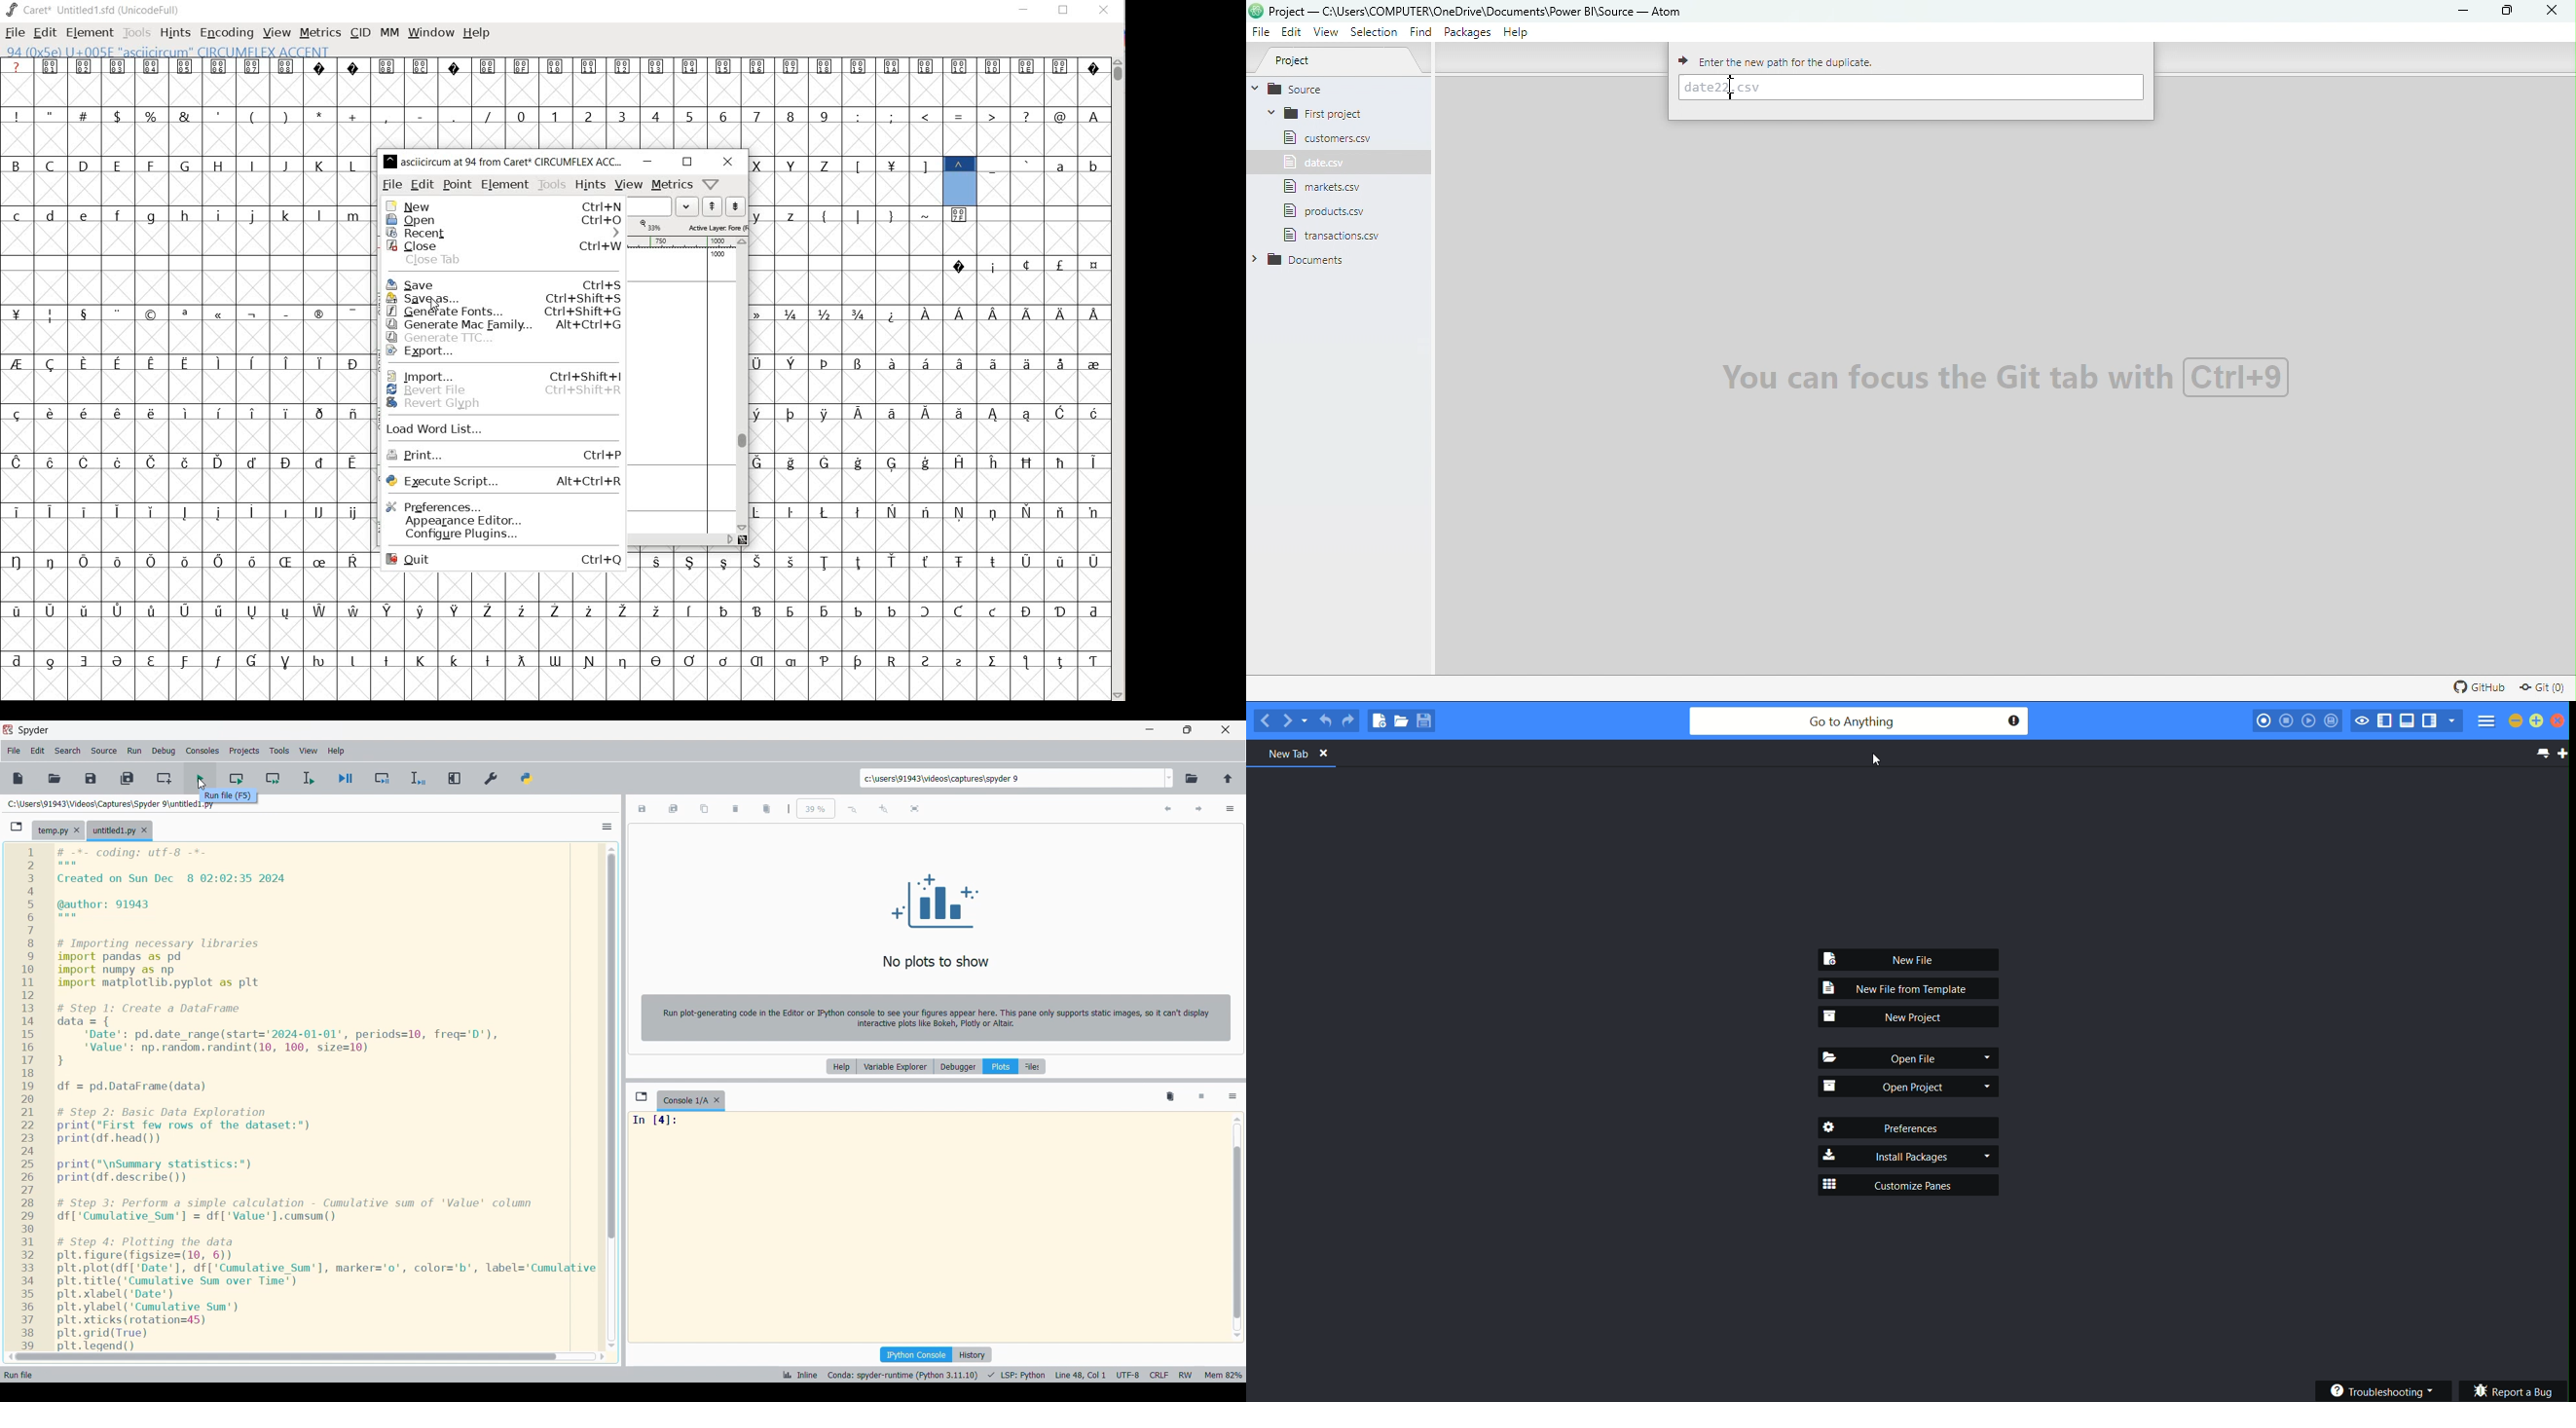  I want to click on close, so click(2560, 722).